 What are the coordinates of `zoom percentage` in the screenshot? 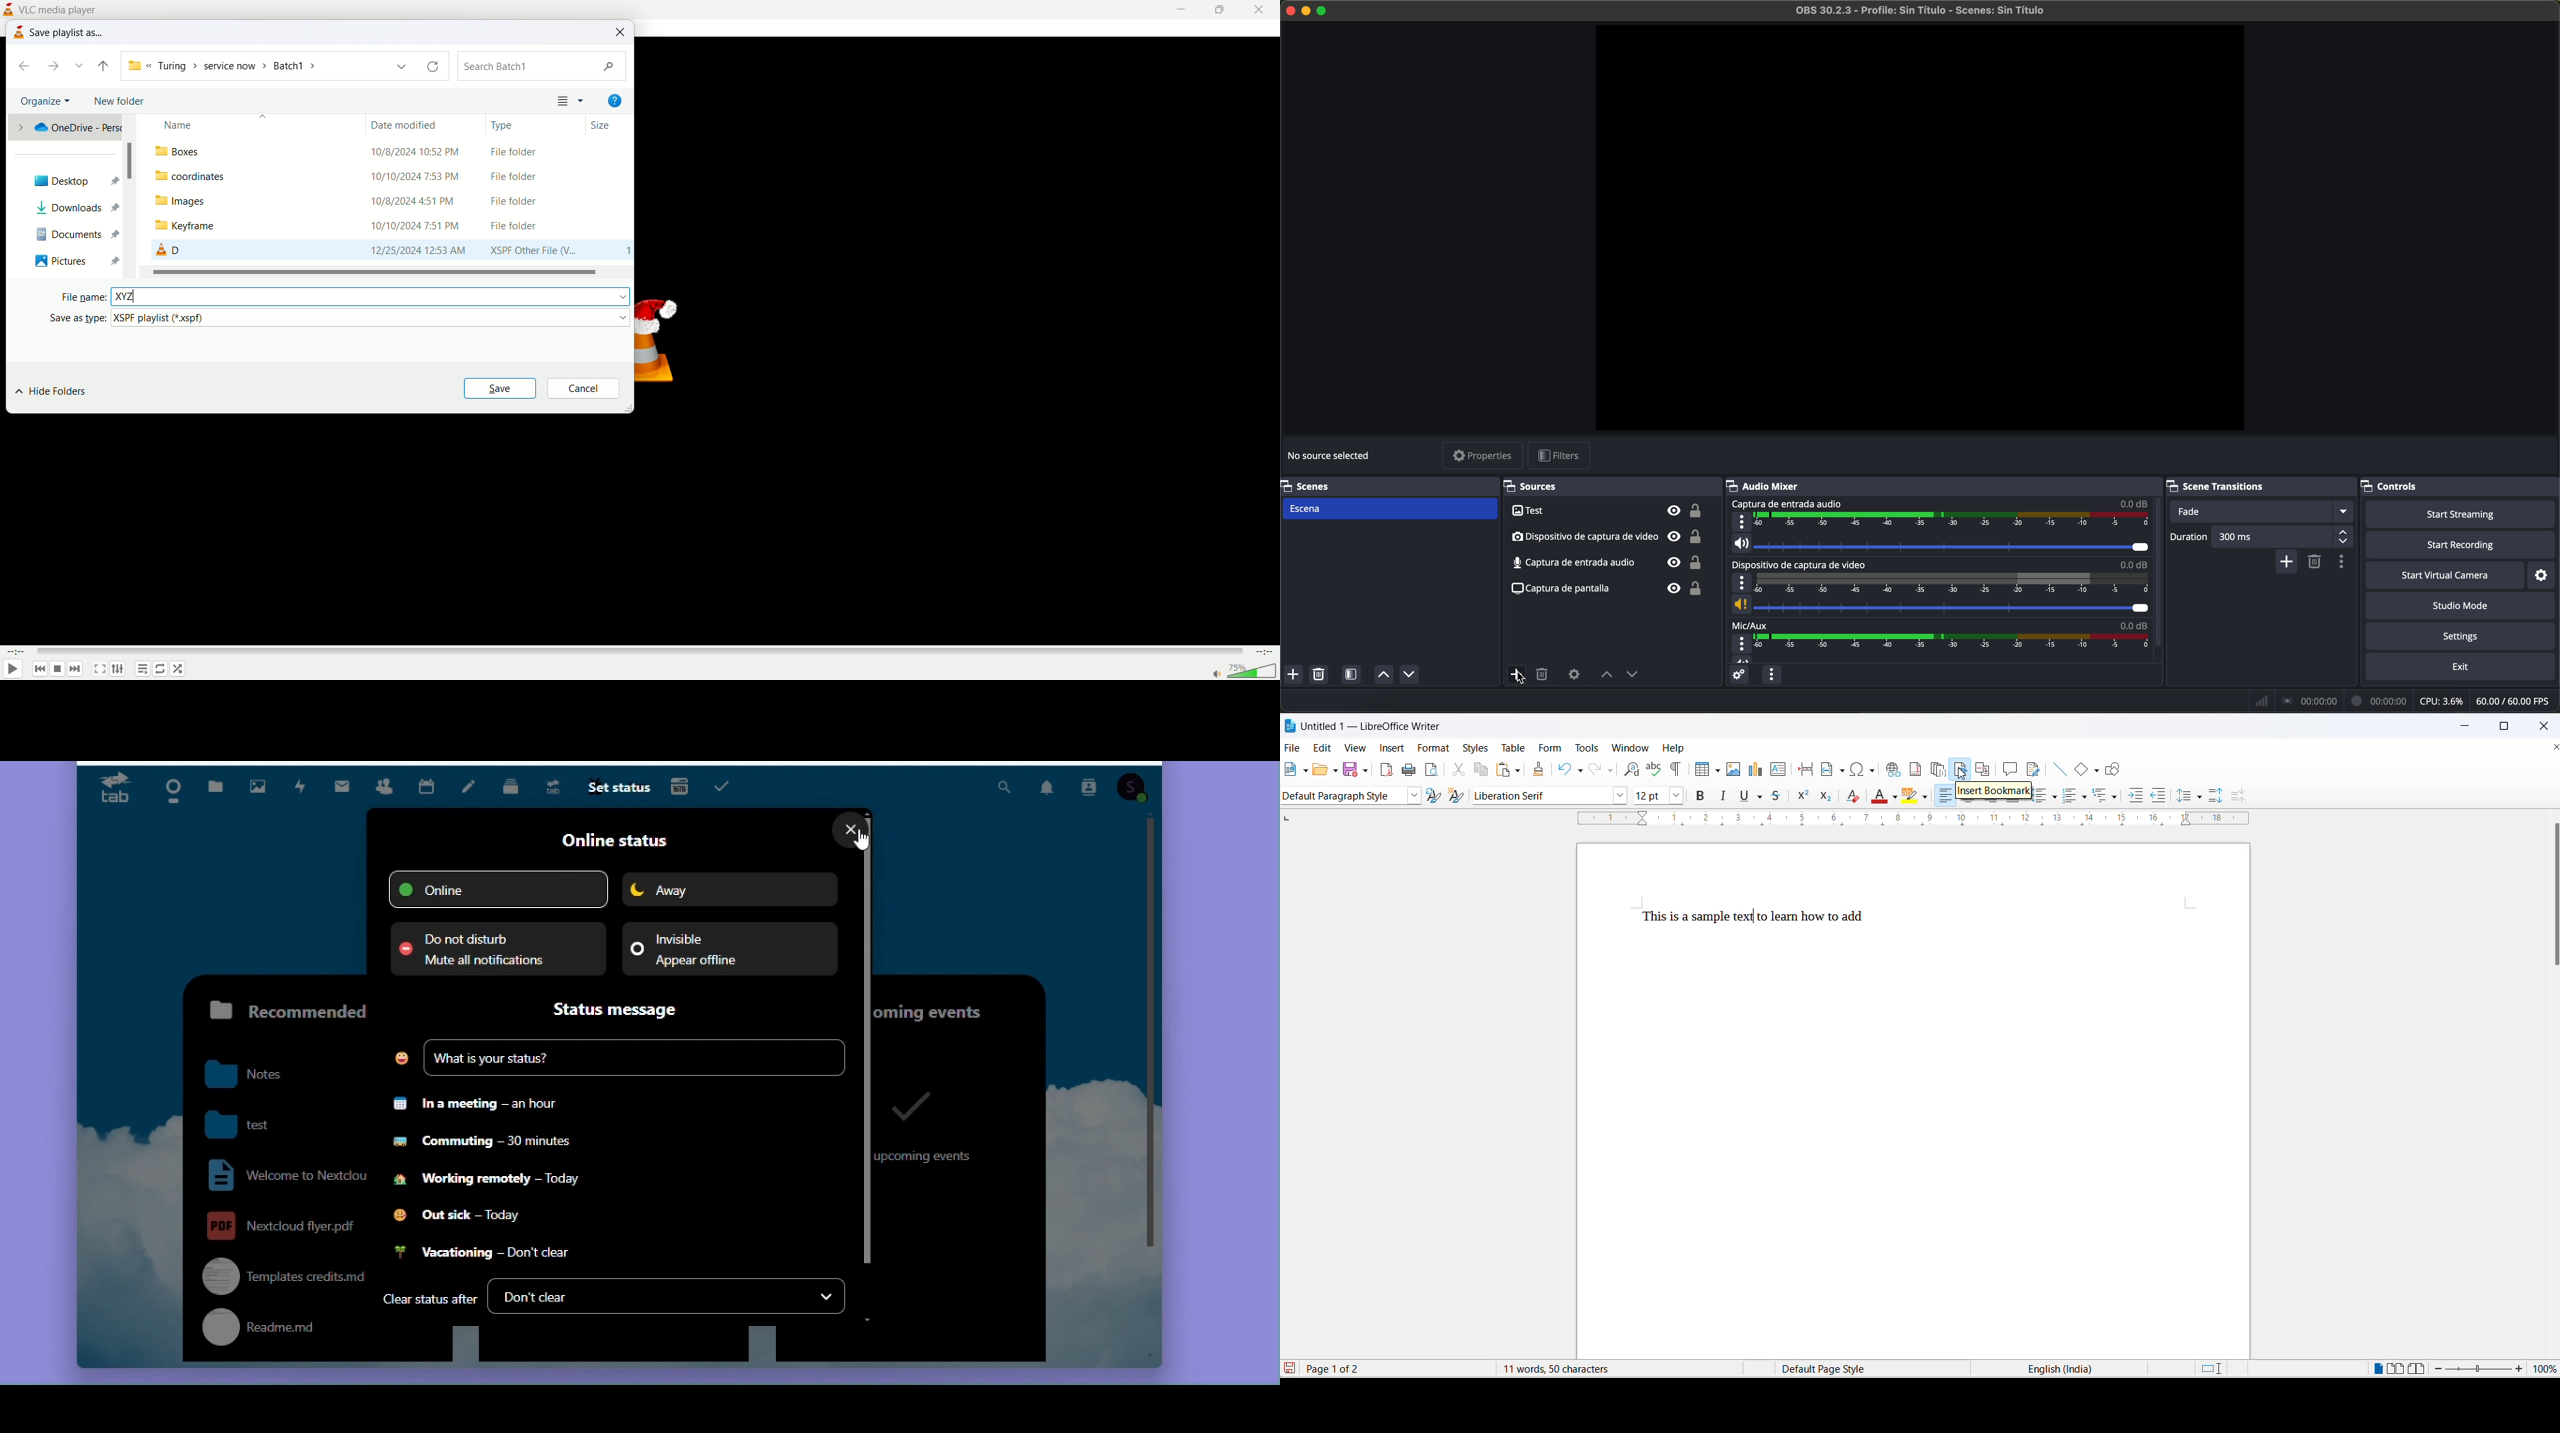 It's located at (2546, 1369).